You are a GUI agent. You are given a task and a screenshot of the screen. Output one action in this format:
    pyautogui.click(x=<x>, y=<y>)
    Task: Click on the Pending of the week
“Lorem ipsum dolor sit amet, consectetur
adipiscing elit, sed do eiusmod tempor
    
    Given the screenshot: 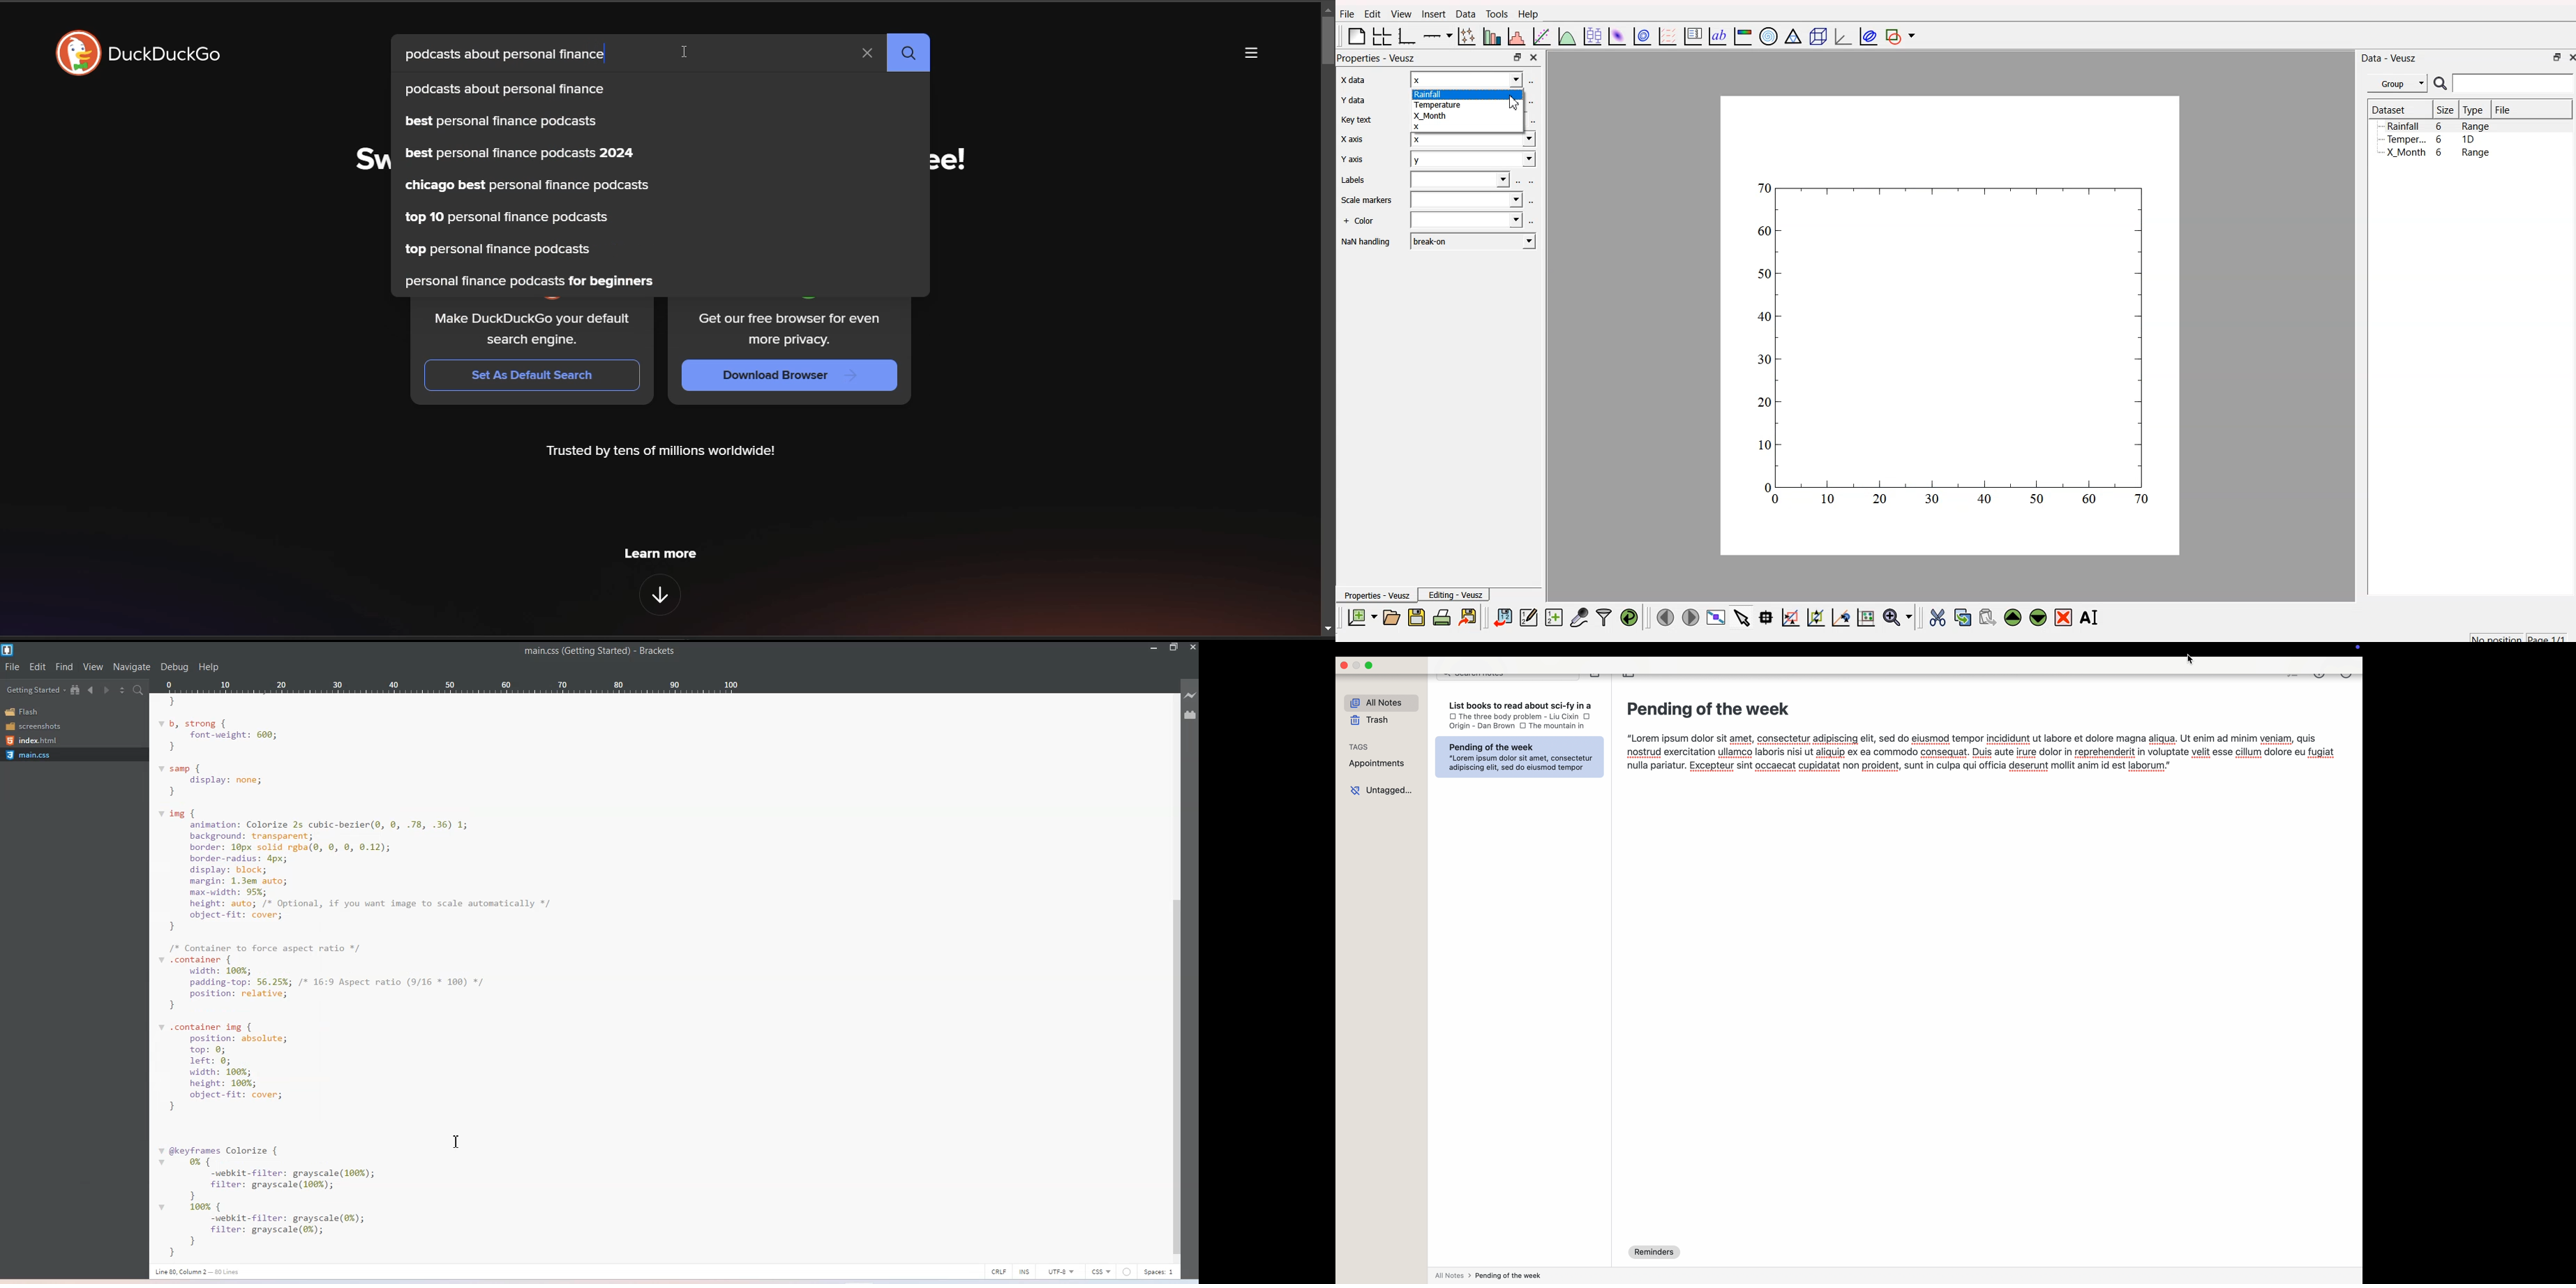 What is the action you would take?
    pyautogui.click(x=1517, y=759)
    